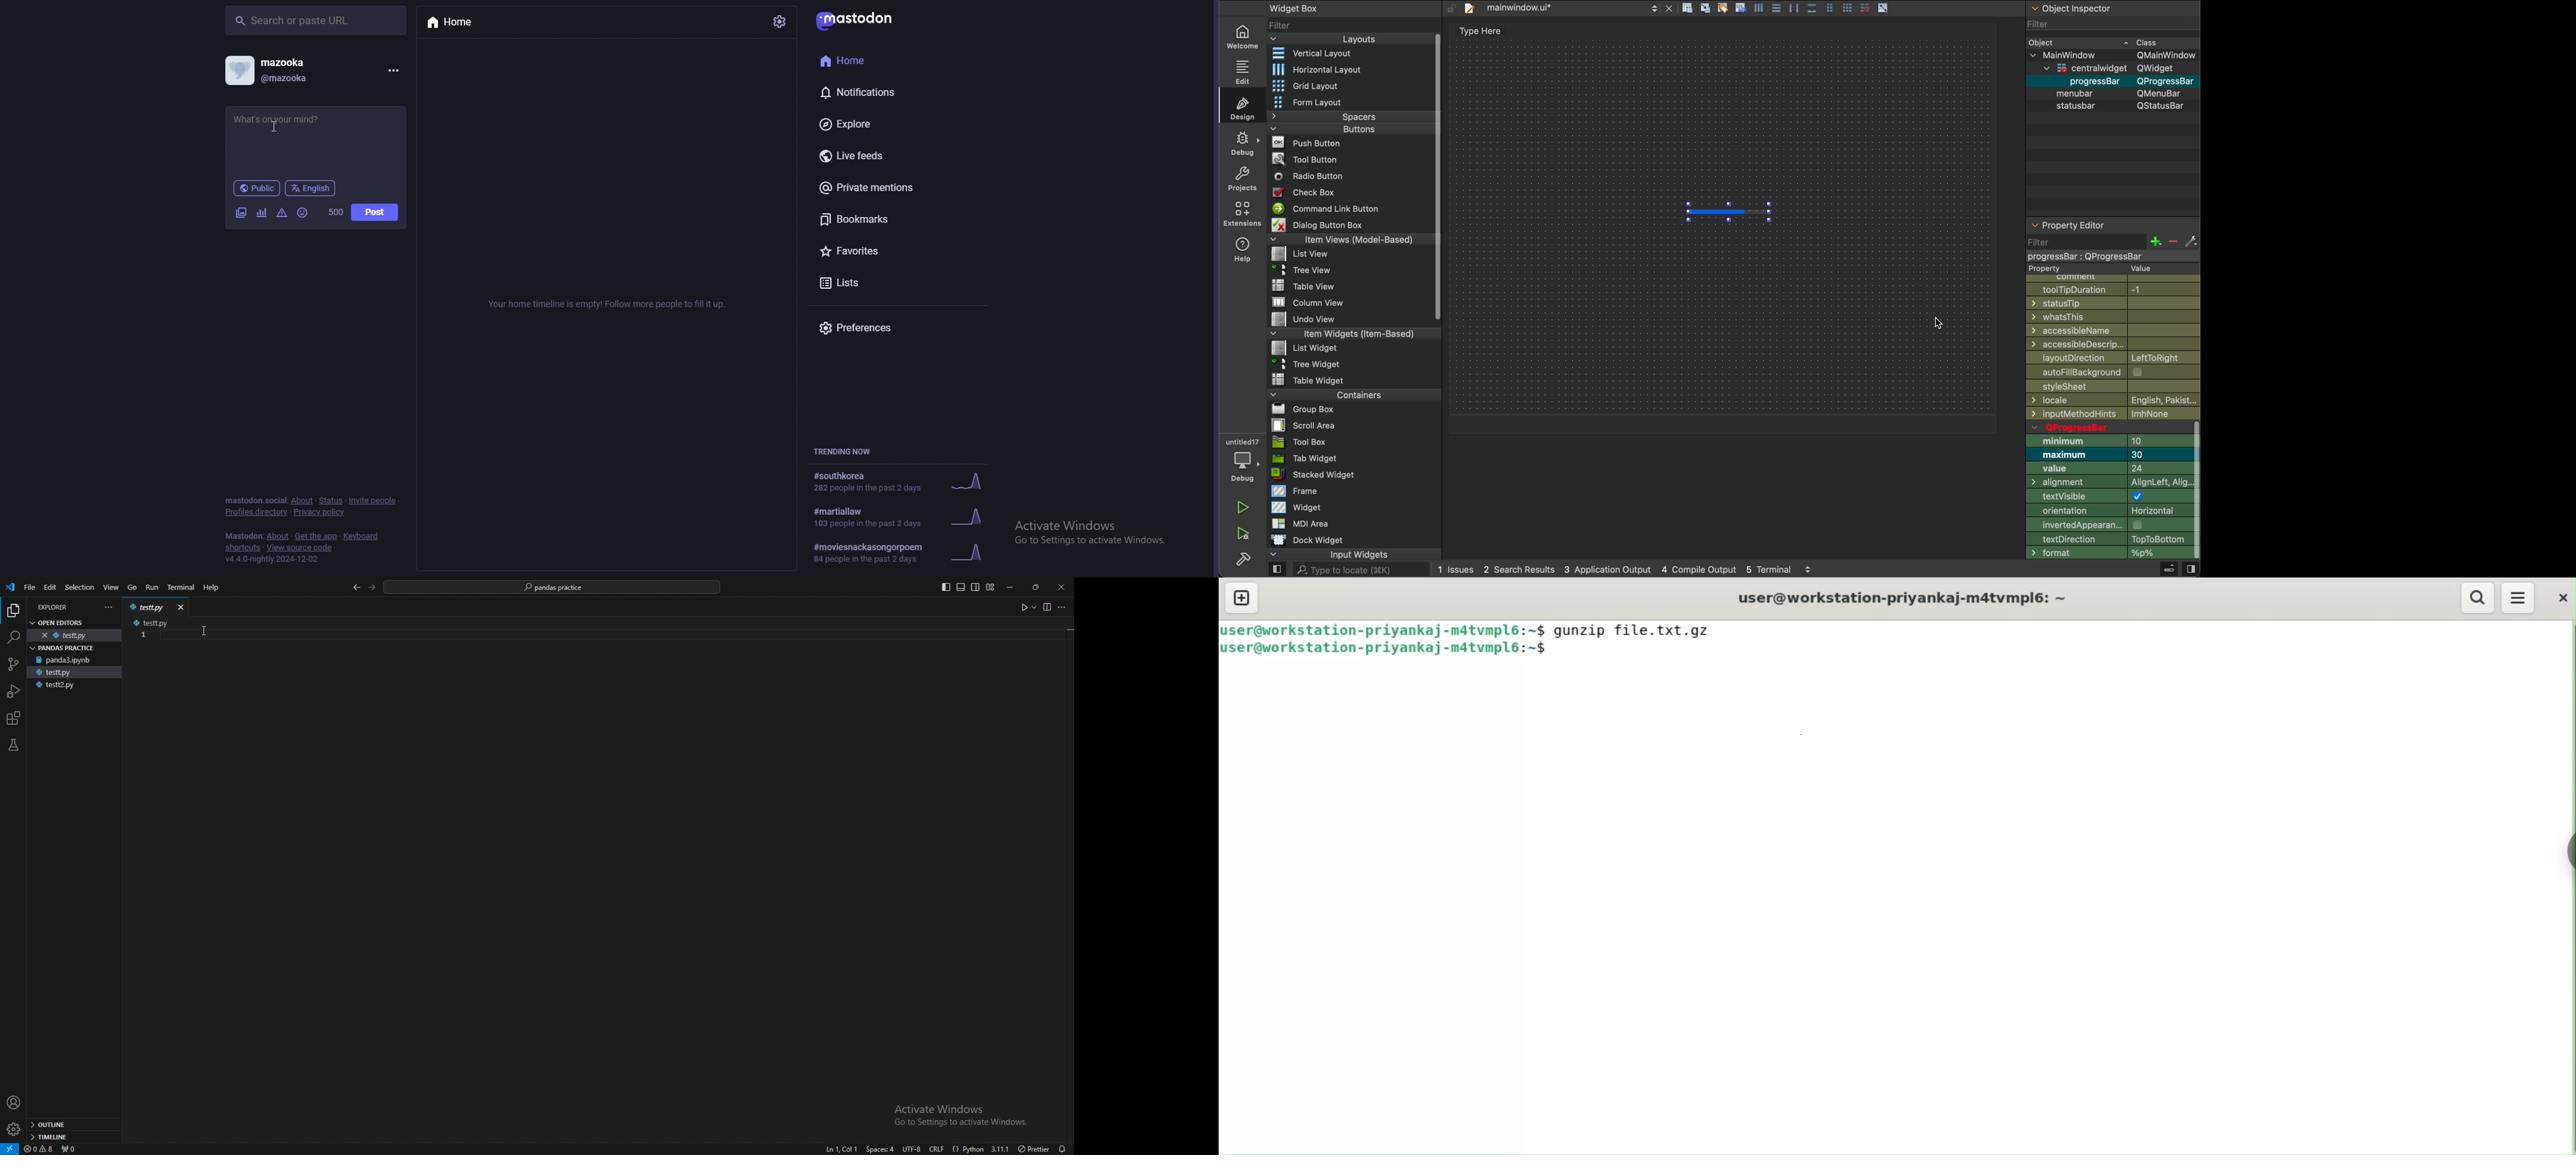 This screenshot has width=2576, height=1176. I want to click on toggle panel, so click(961, 588).